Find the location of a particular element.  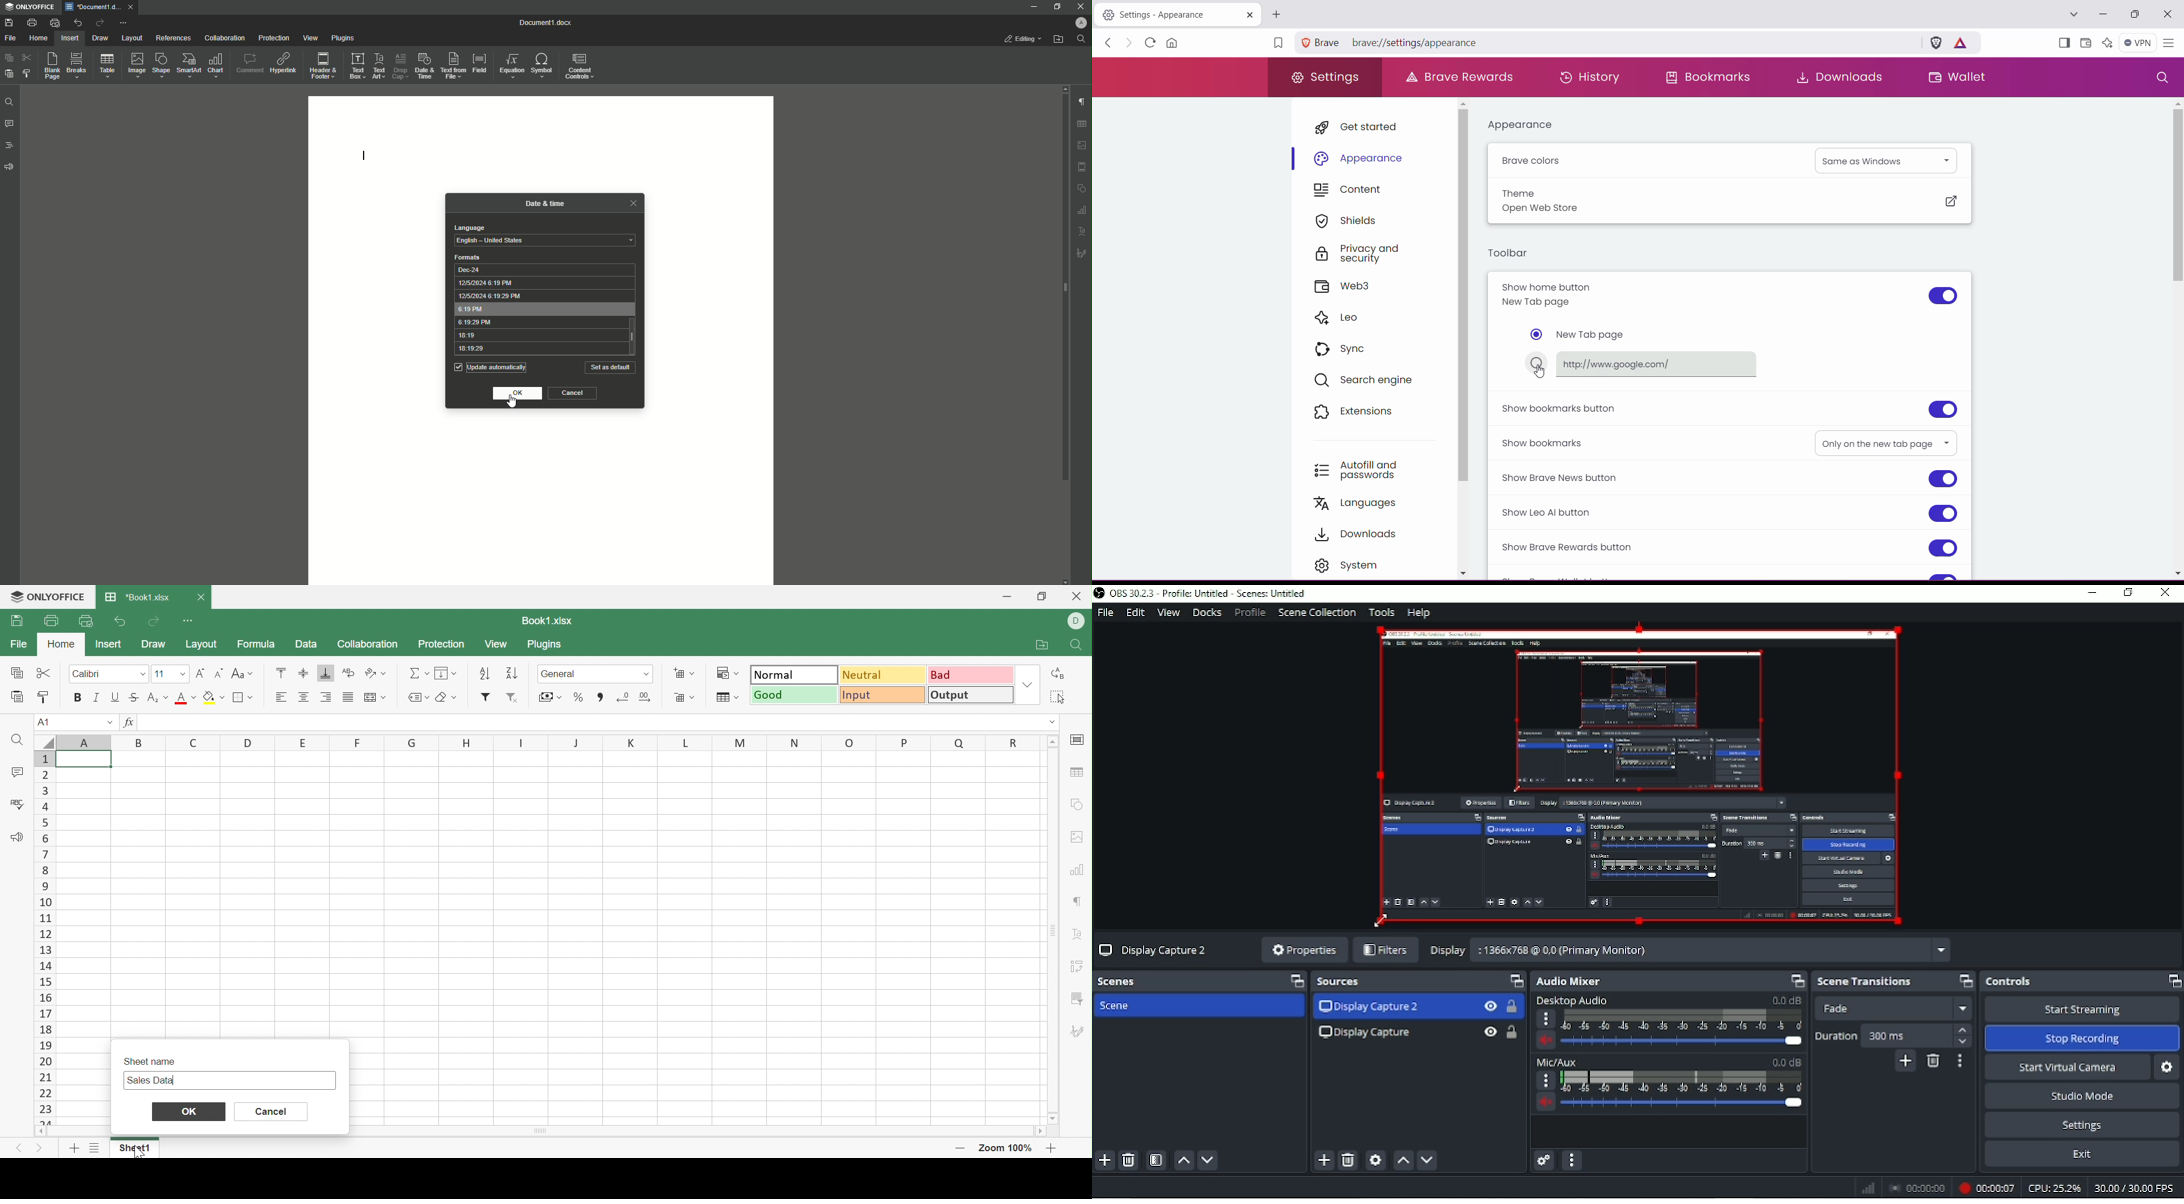

Paste is located at coordinates (8, 58).